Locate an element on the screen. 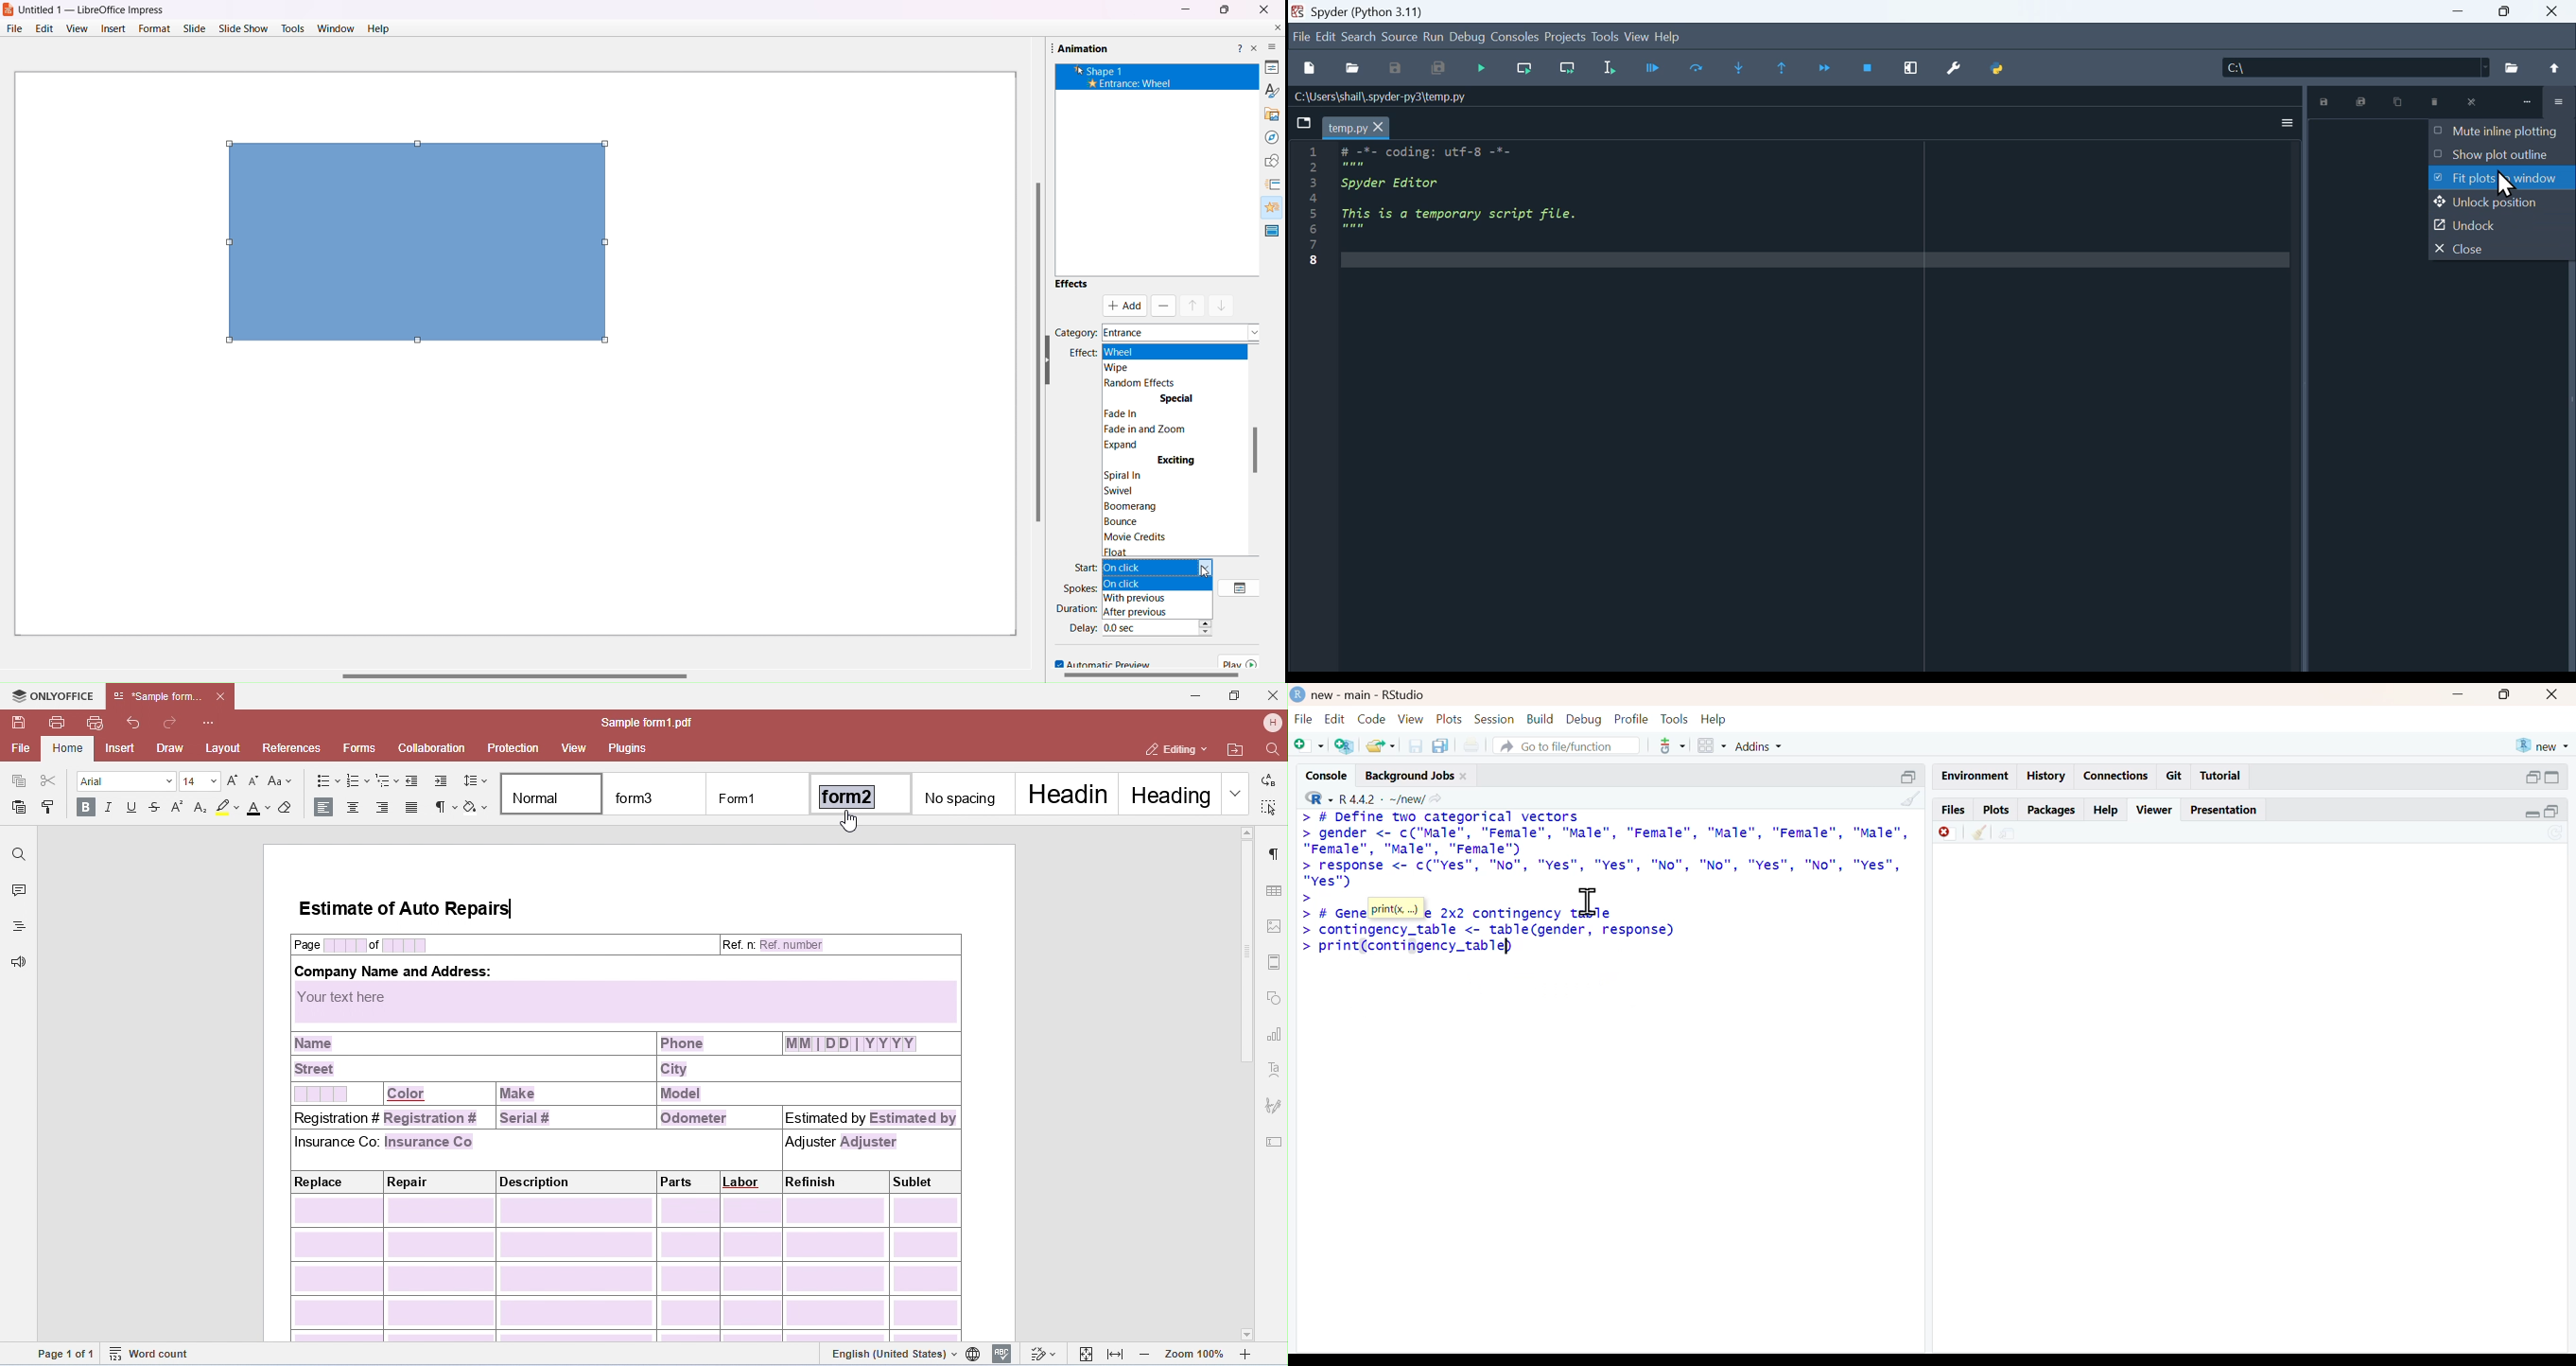  Sources is located at coordinates (1399, 36).